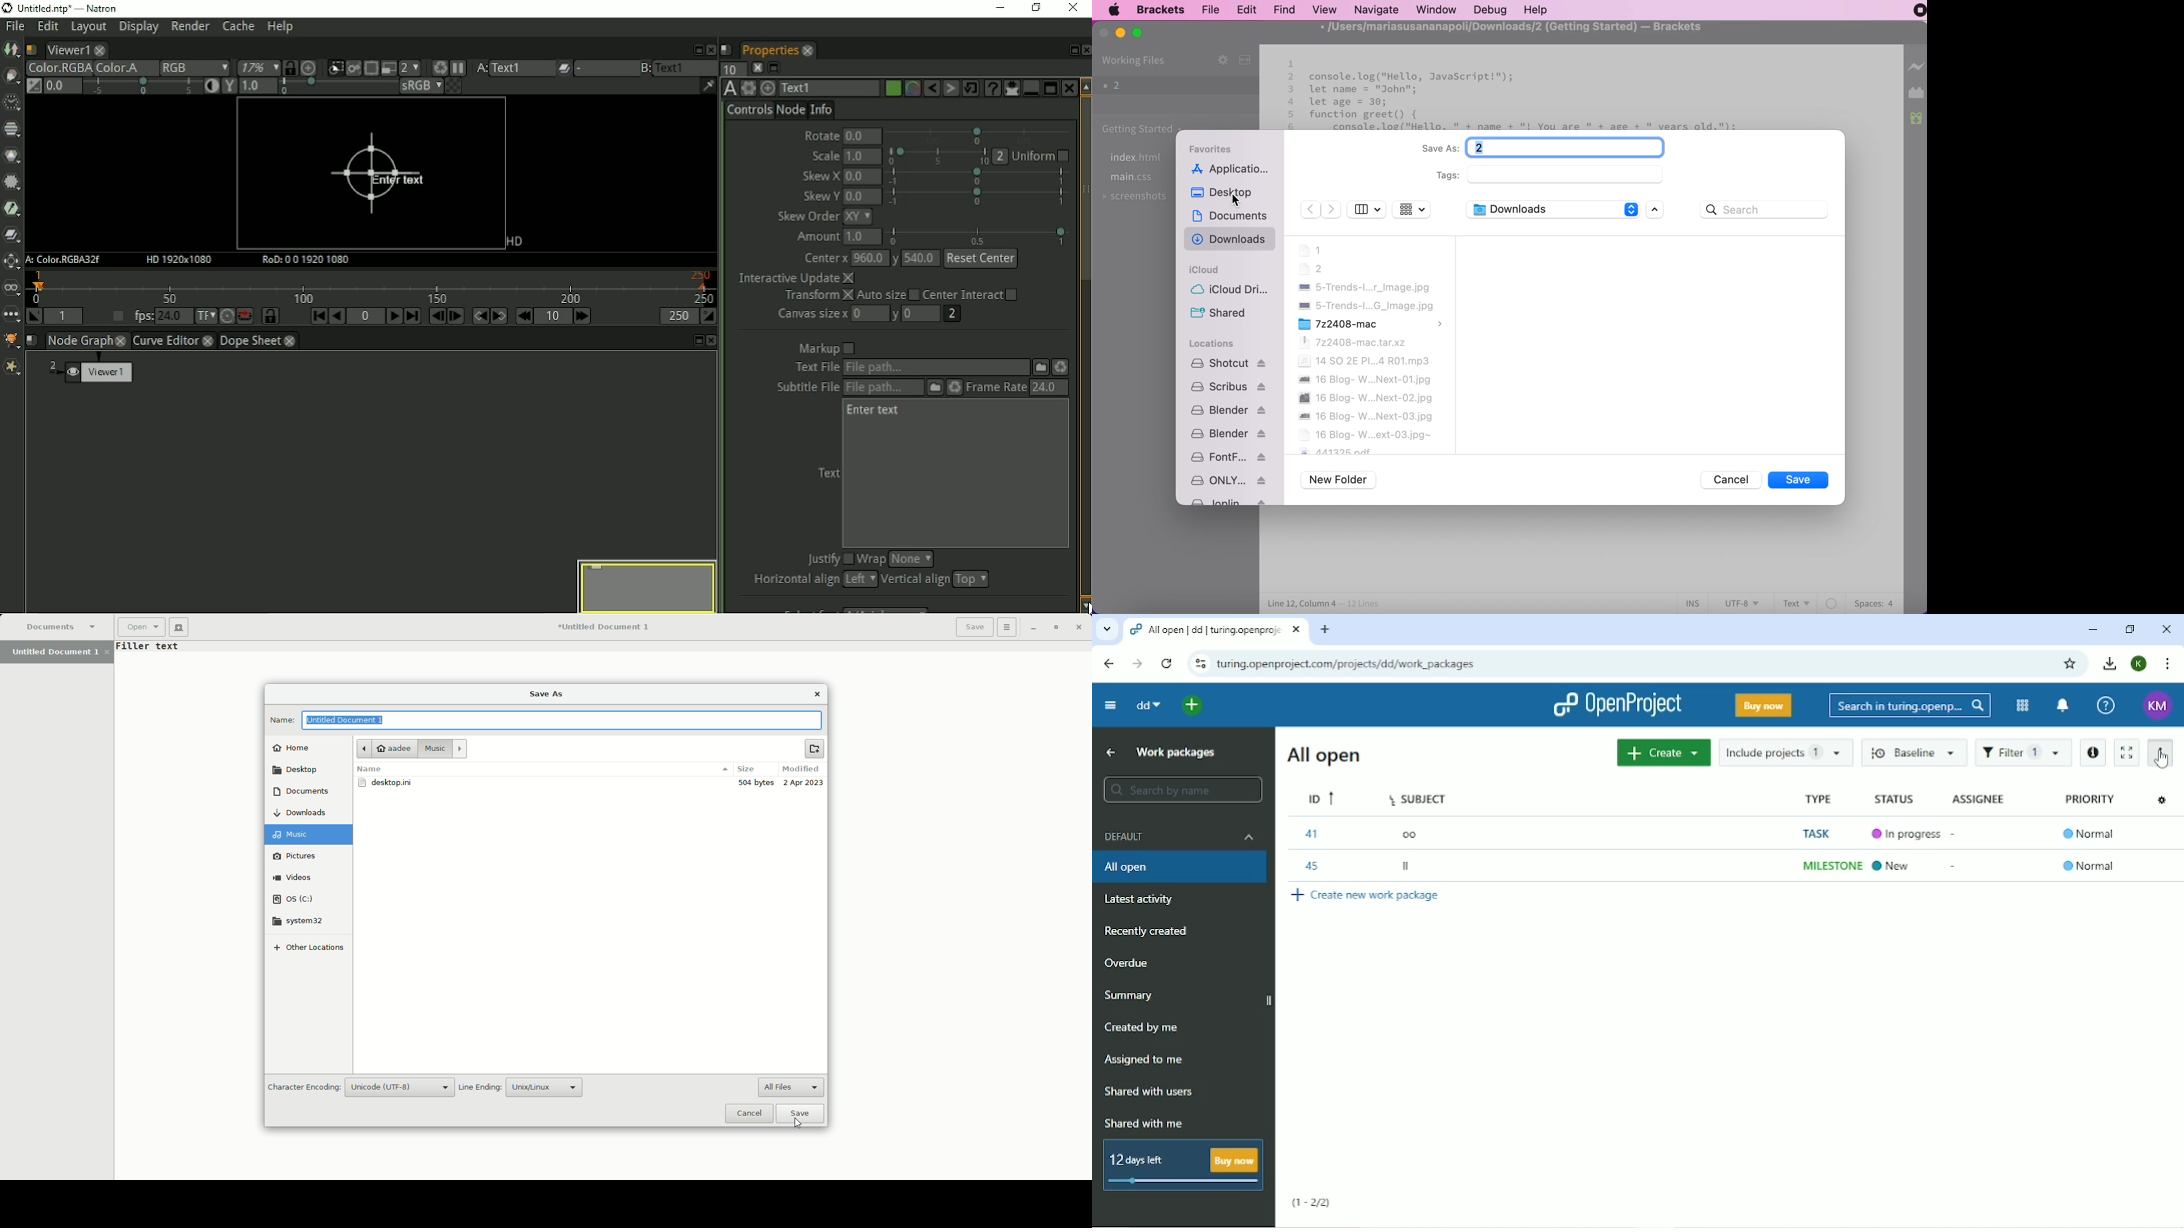 The width and height of the screenshot is (2184, 1232). What do you see at coordinates (1157, 10) in the screenshot?
I see `brackets` at bounding box center [1157, 10].